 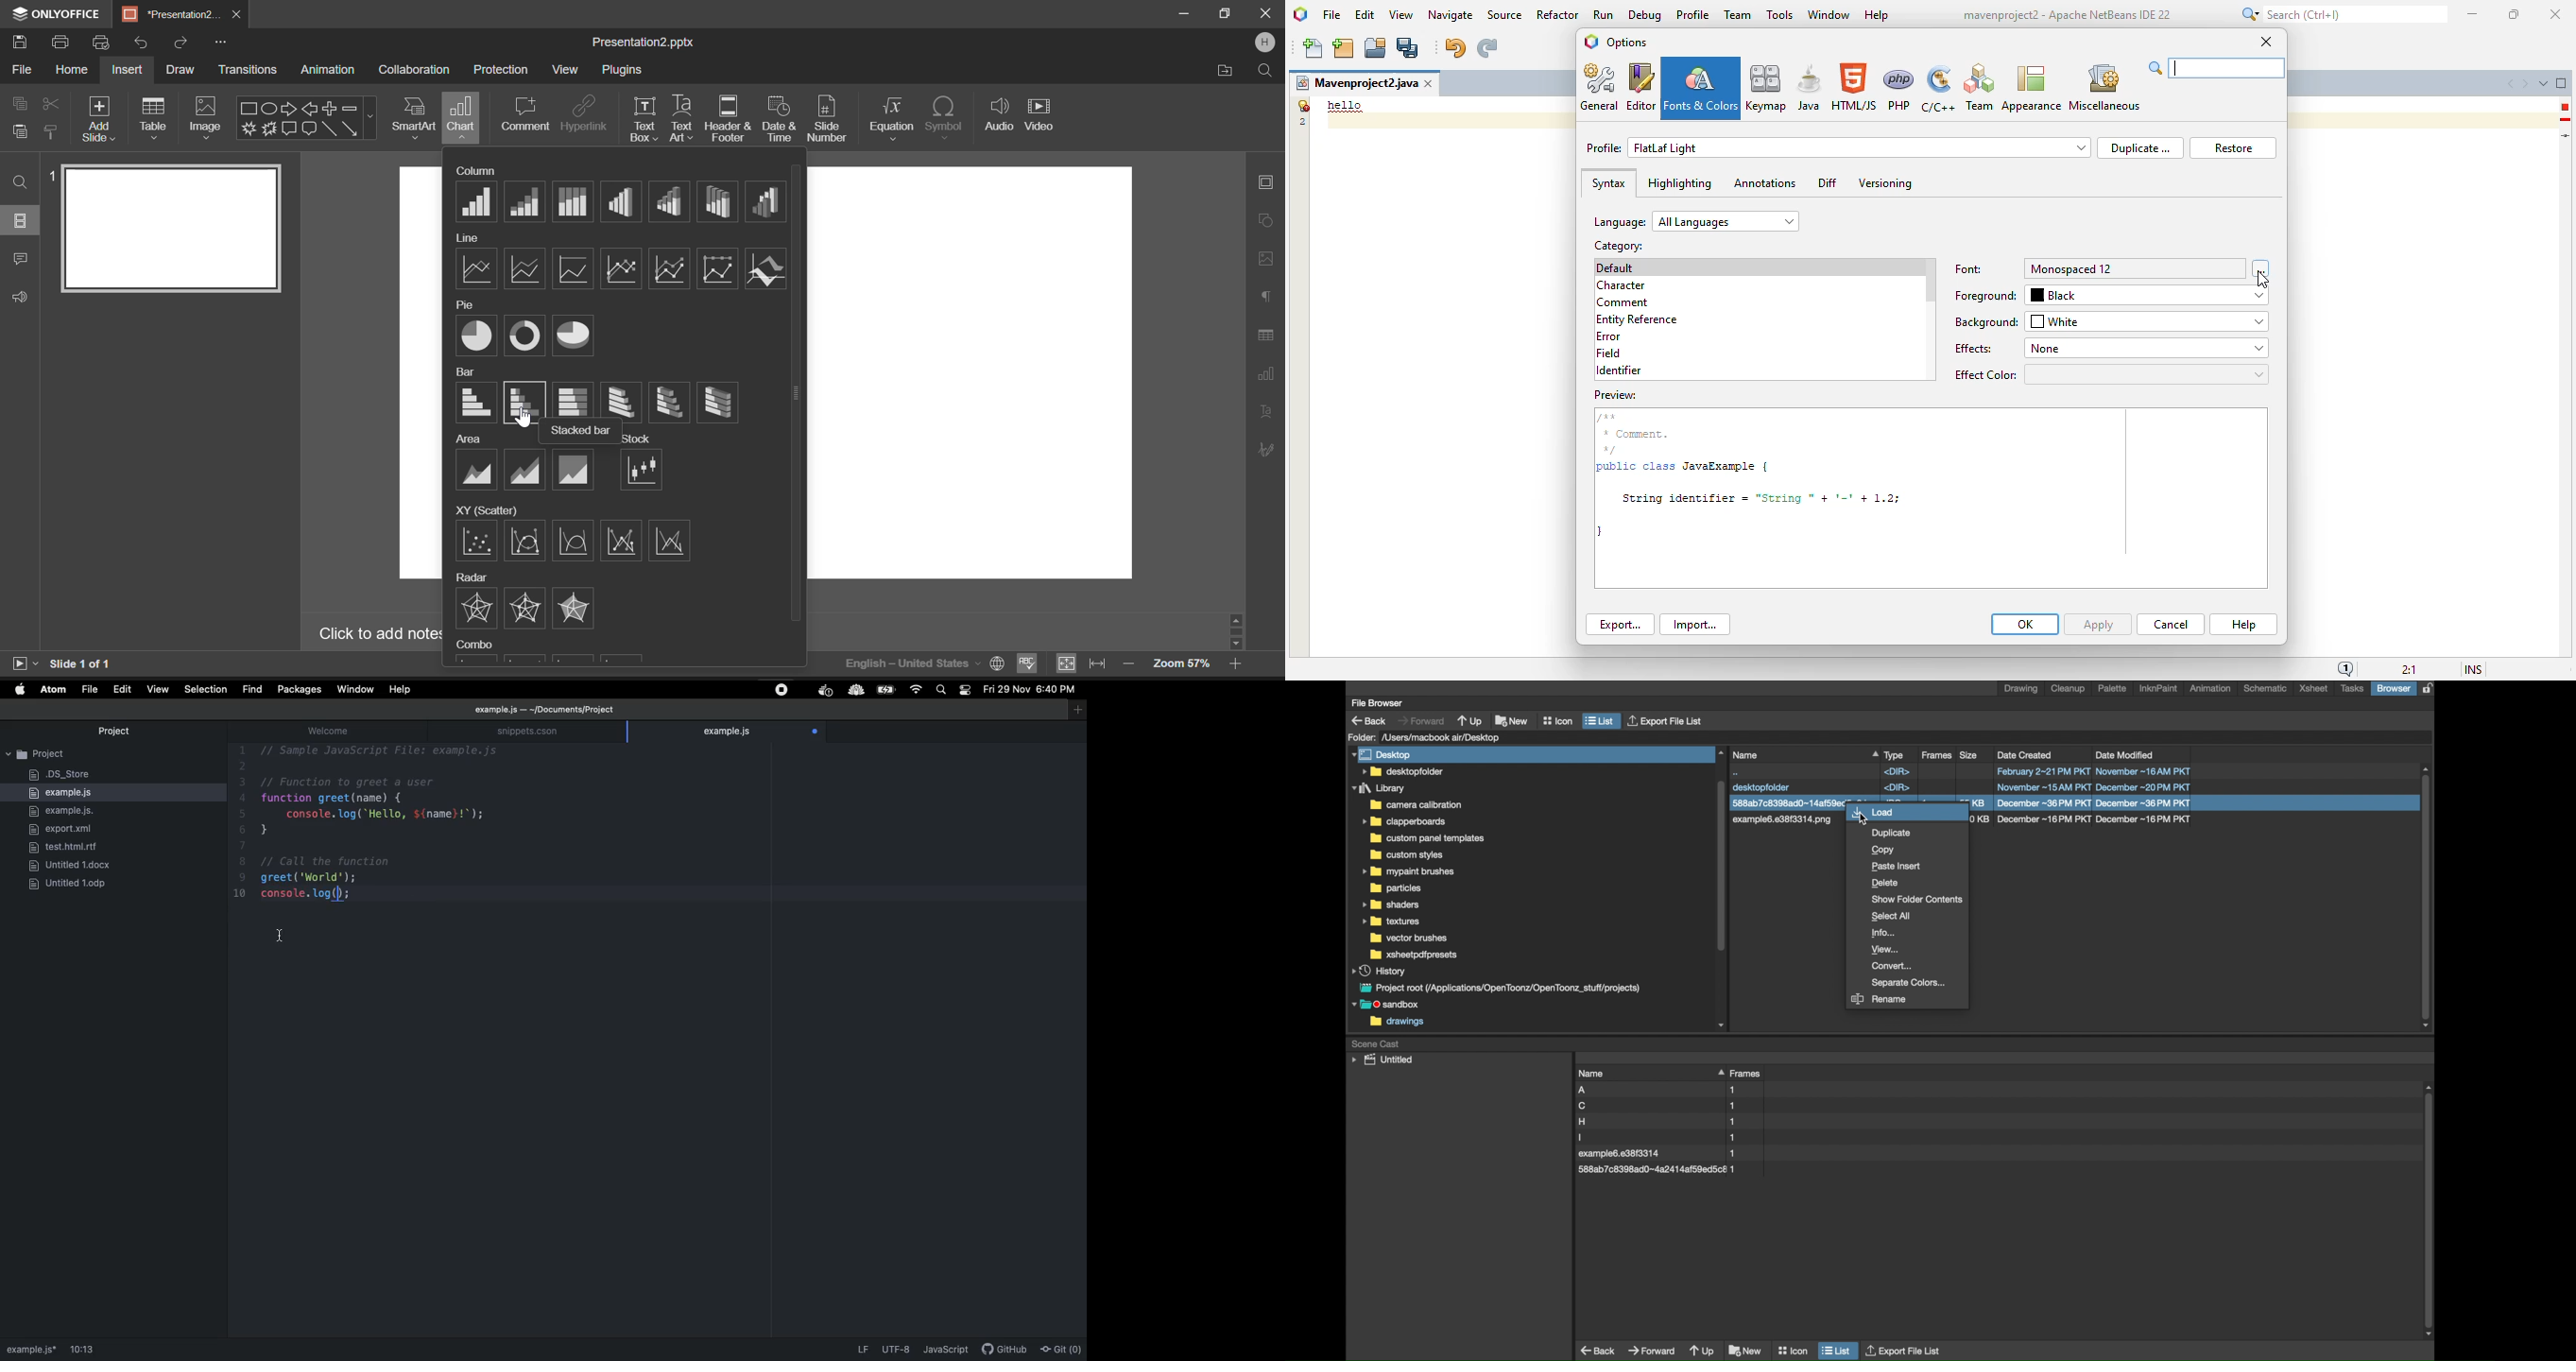 What do you see at coordinates (470, 439) in the screenshot?
I see `Area` at bounding box center [470, 439].